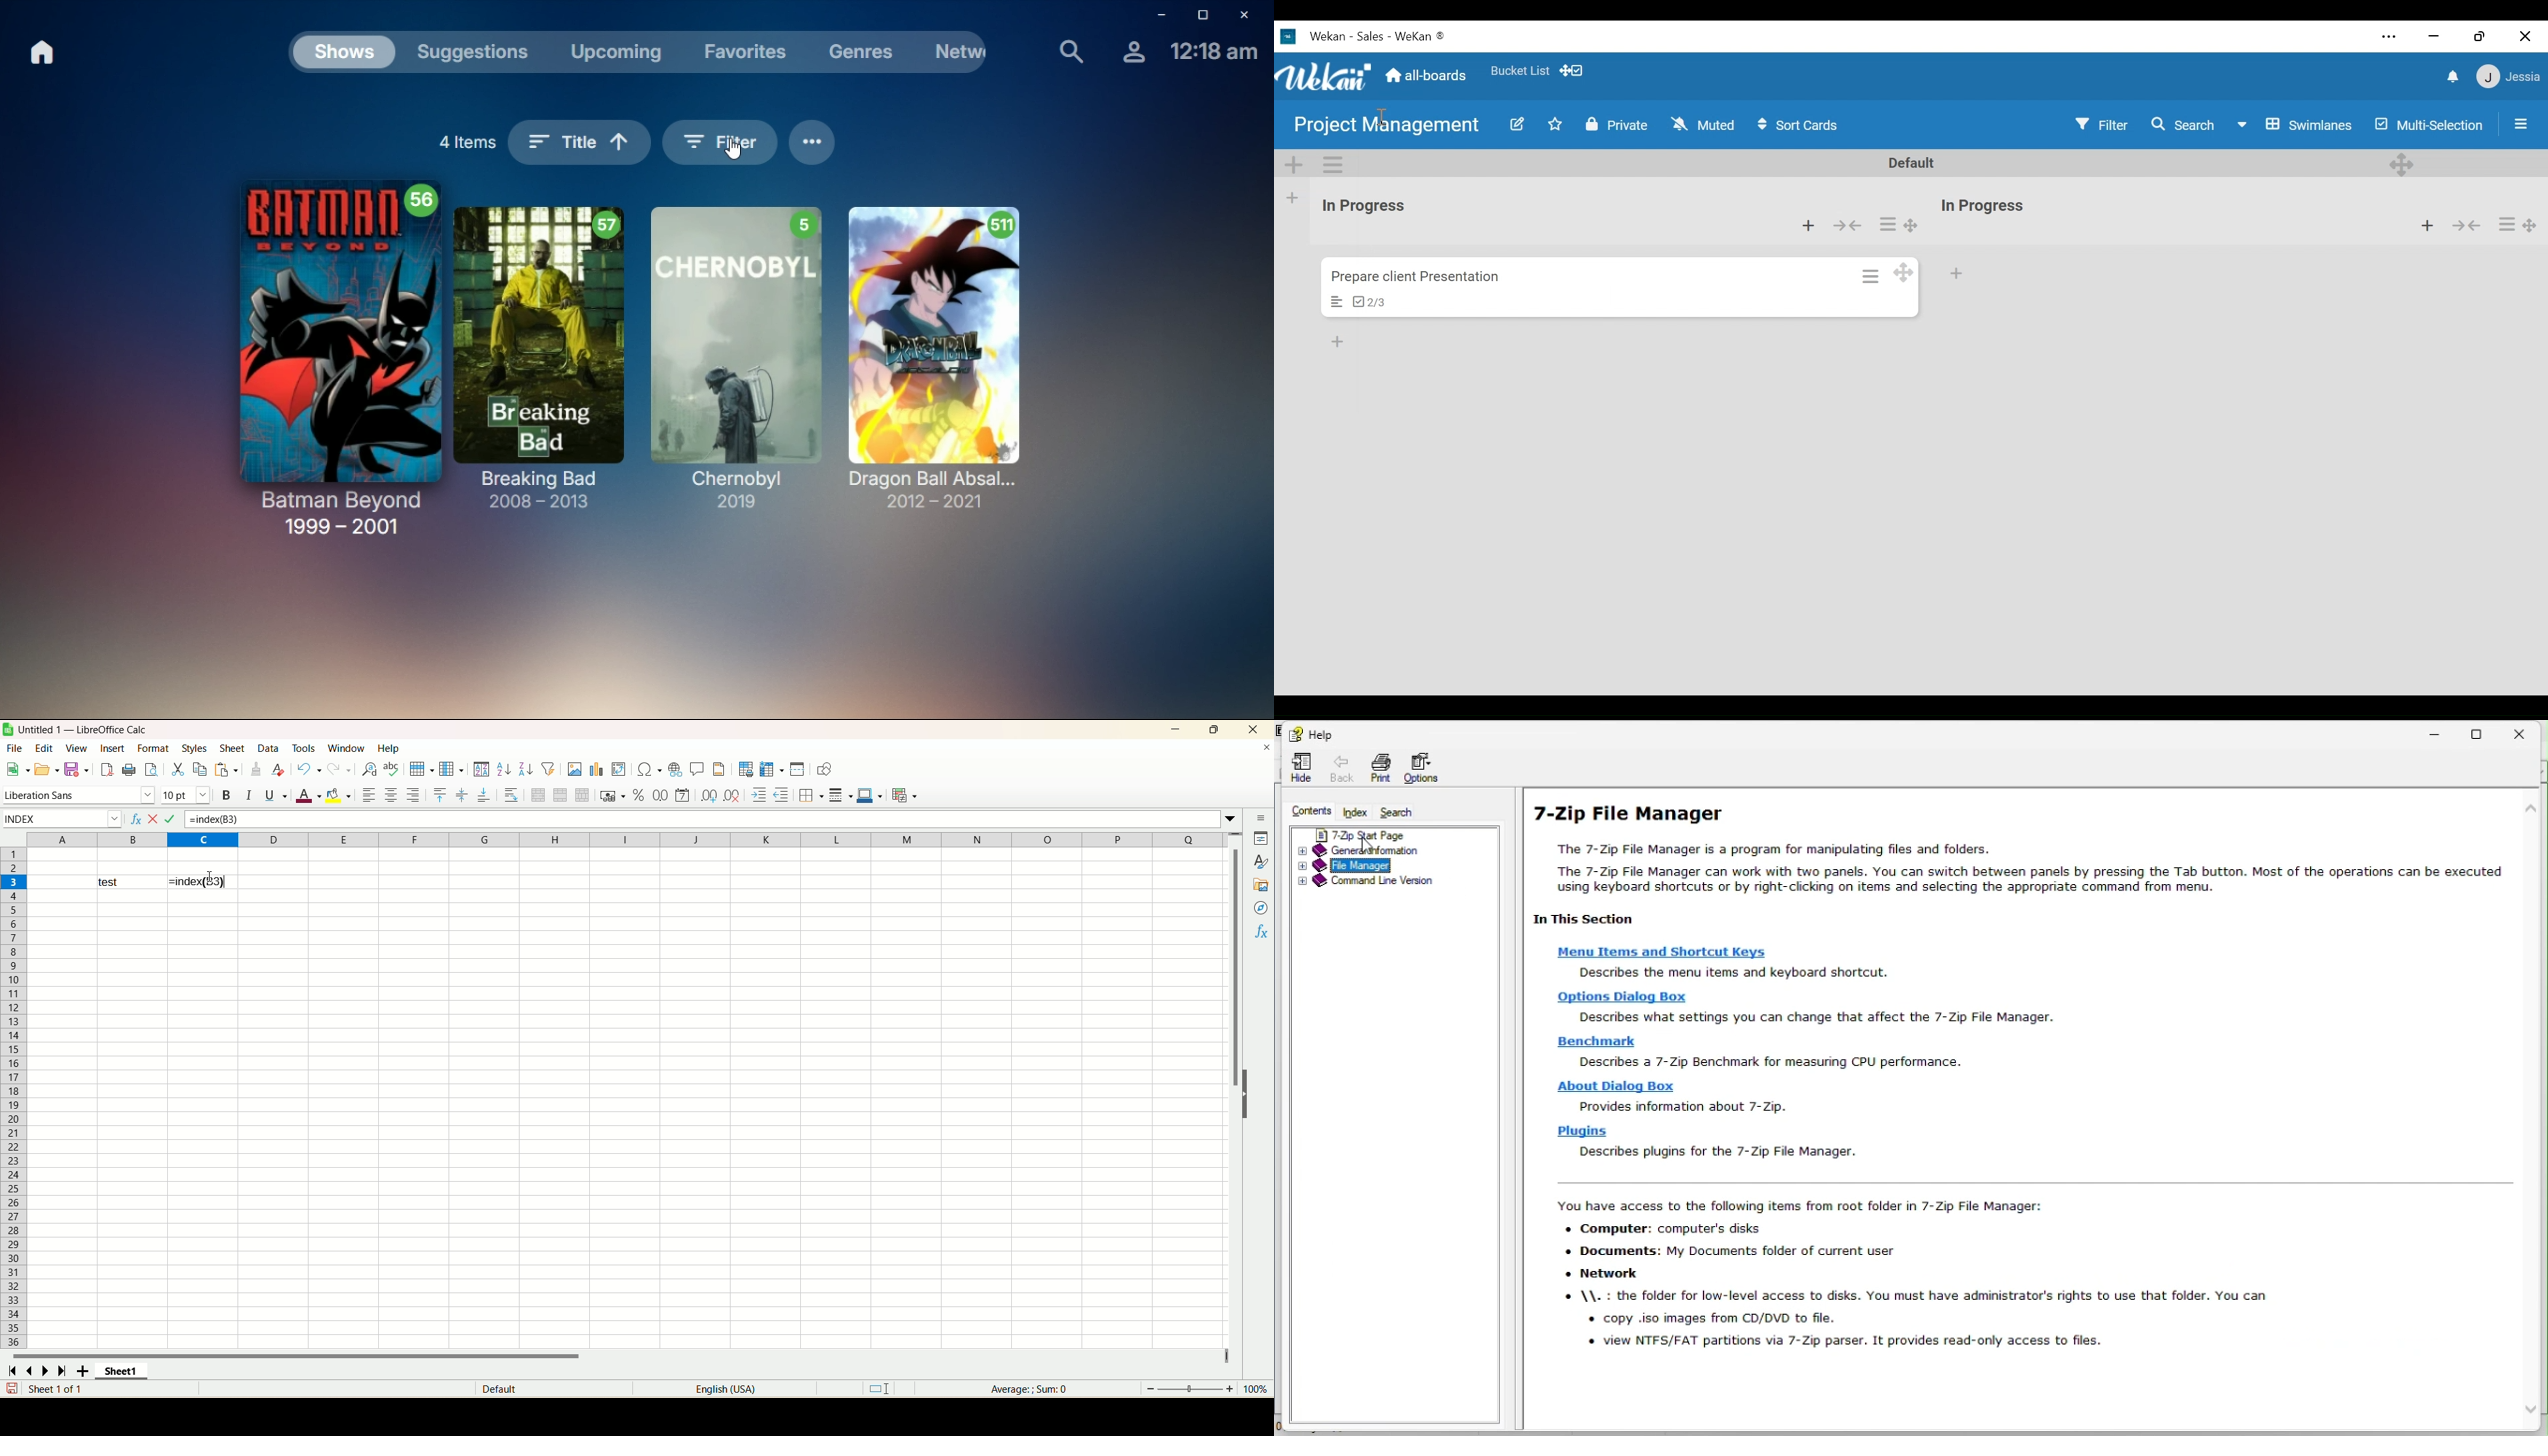  What do you see at coordinates (797, 769) in the screenshot?
I see `split window` at bounding box center [797, 769].